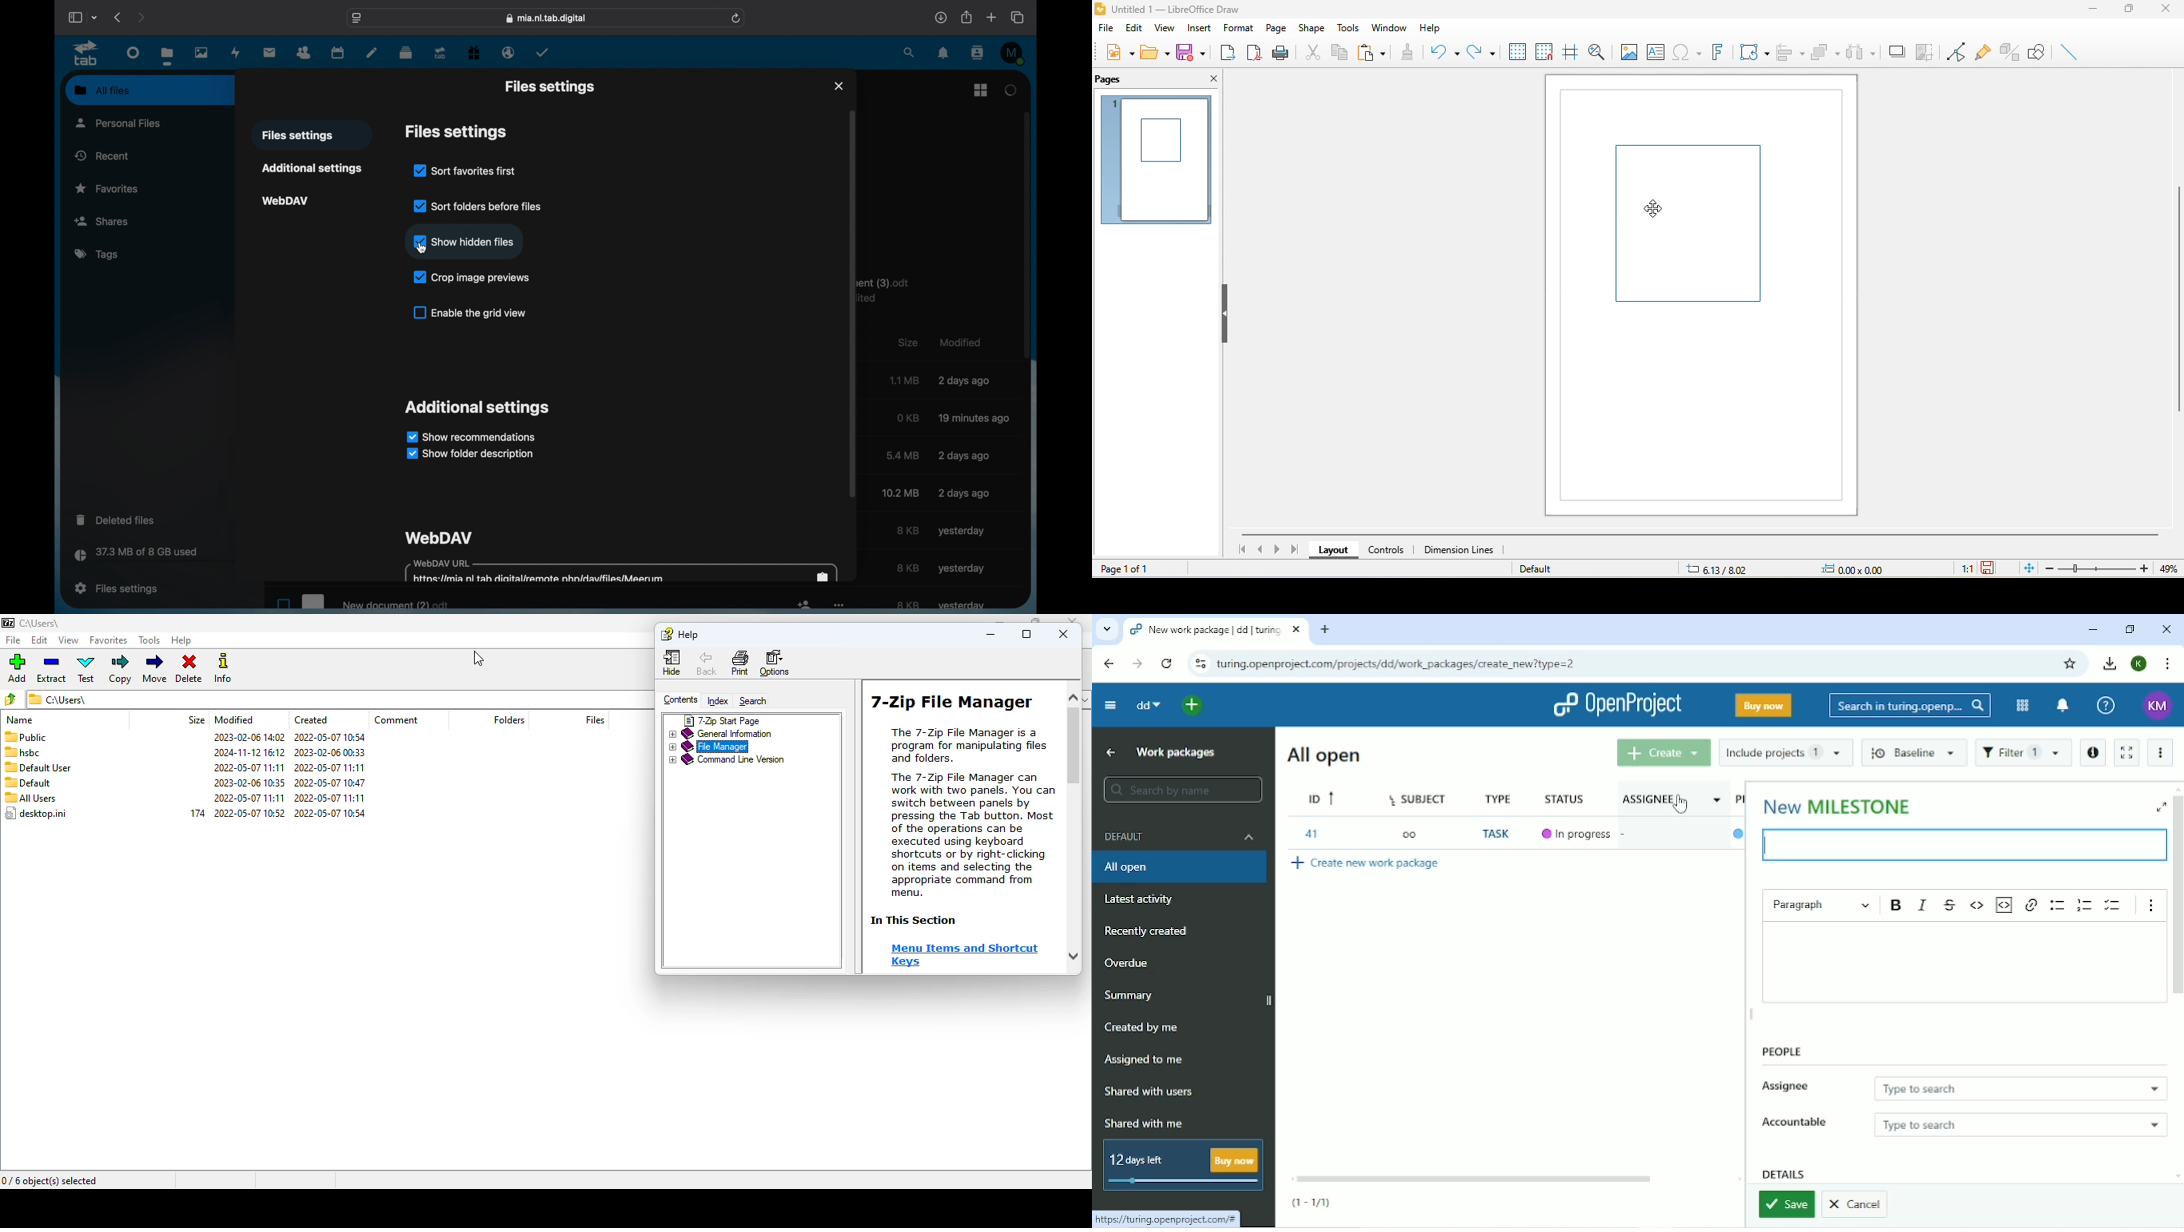 The image size is (2184, 1232). Describe the element at coordinates (1111, 706) in the screenshot. I see `Collapse project menu` at that location.